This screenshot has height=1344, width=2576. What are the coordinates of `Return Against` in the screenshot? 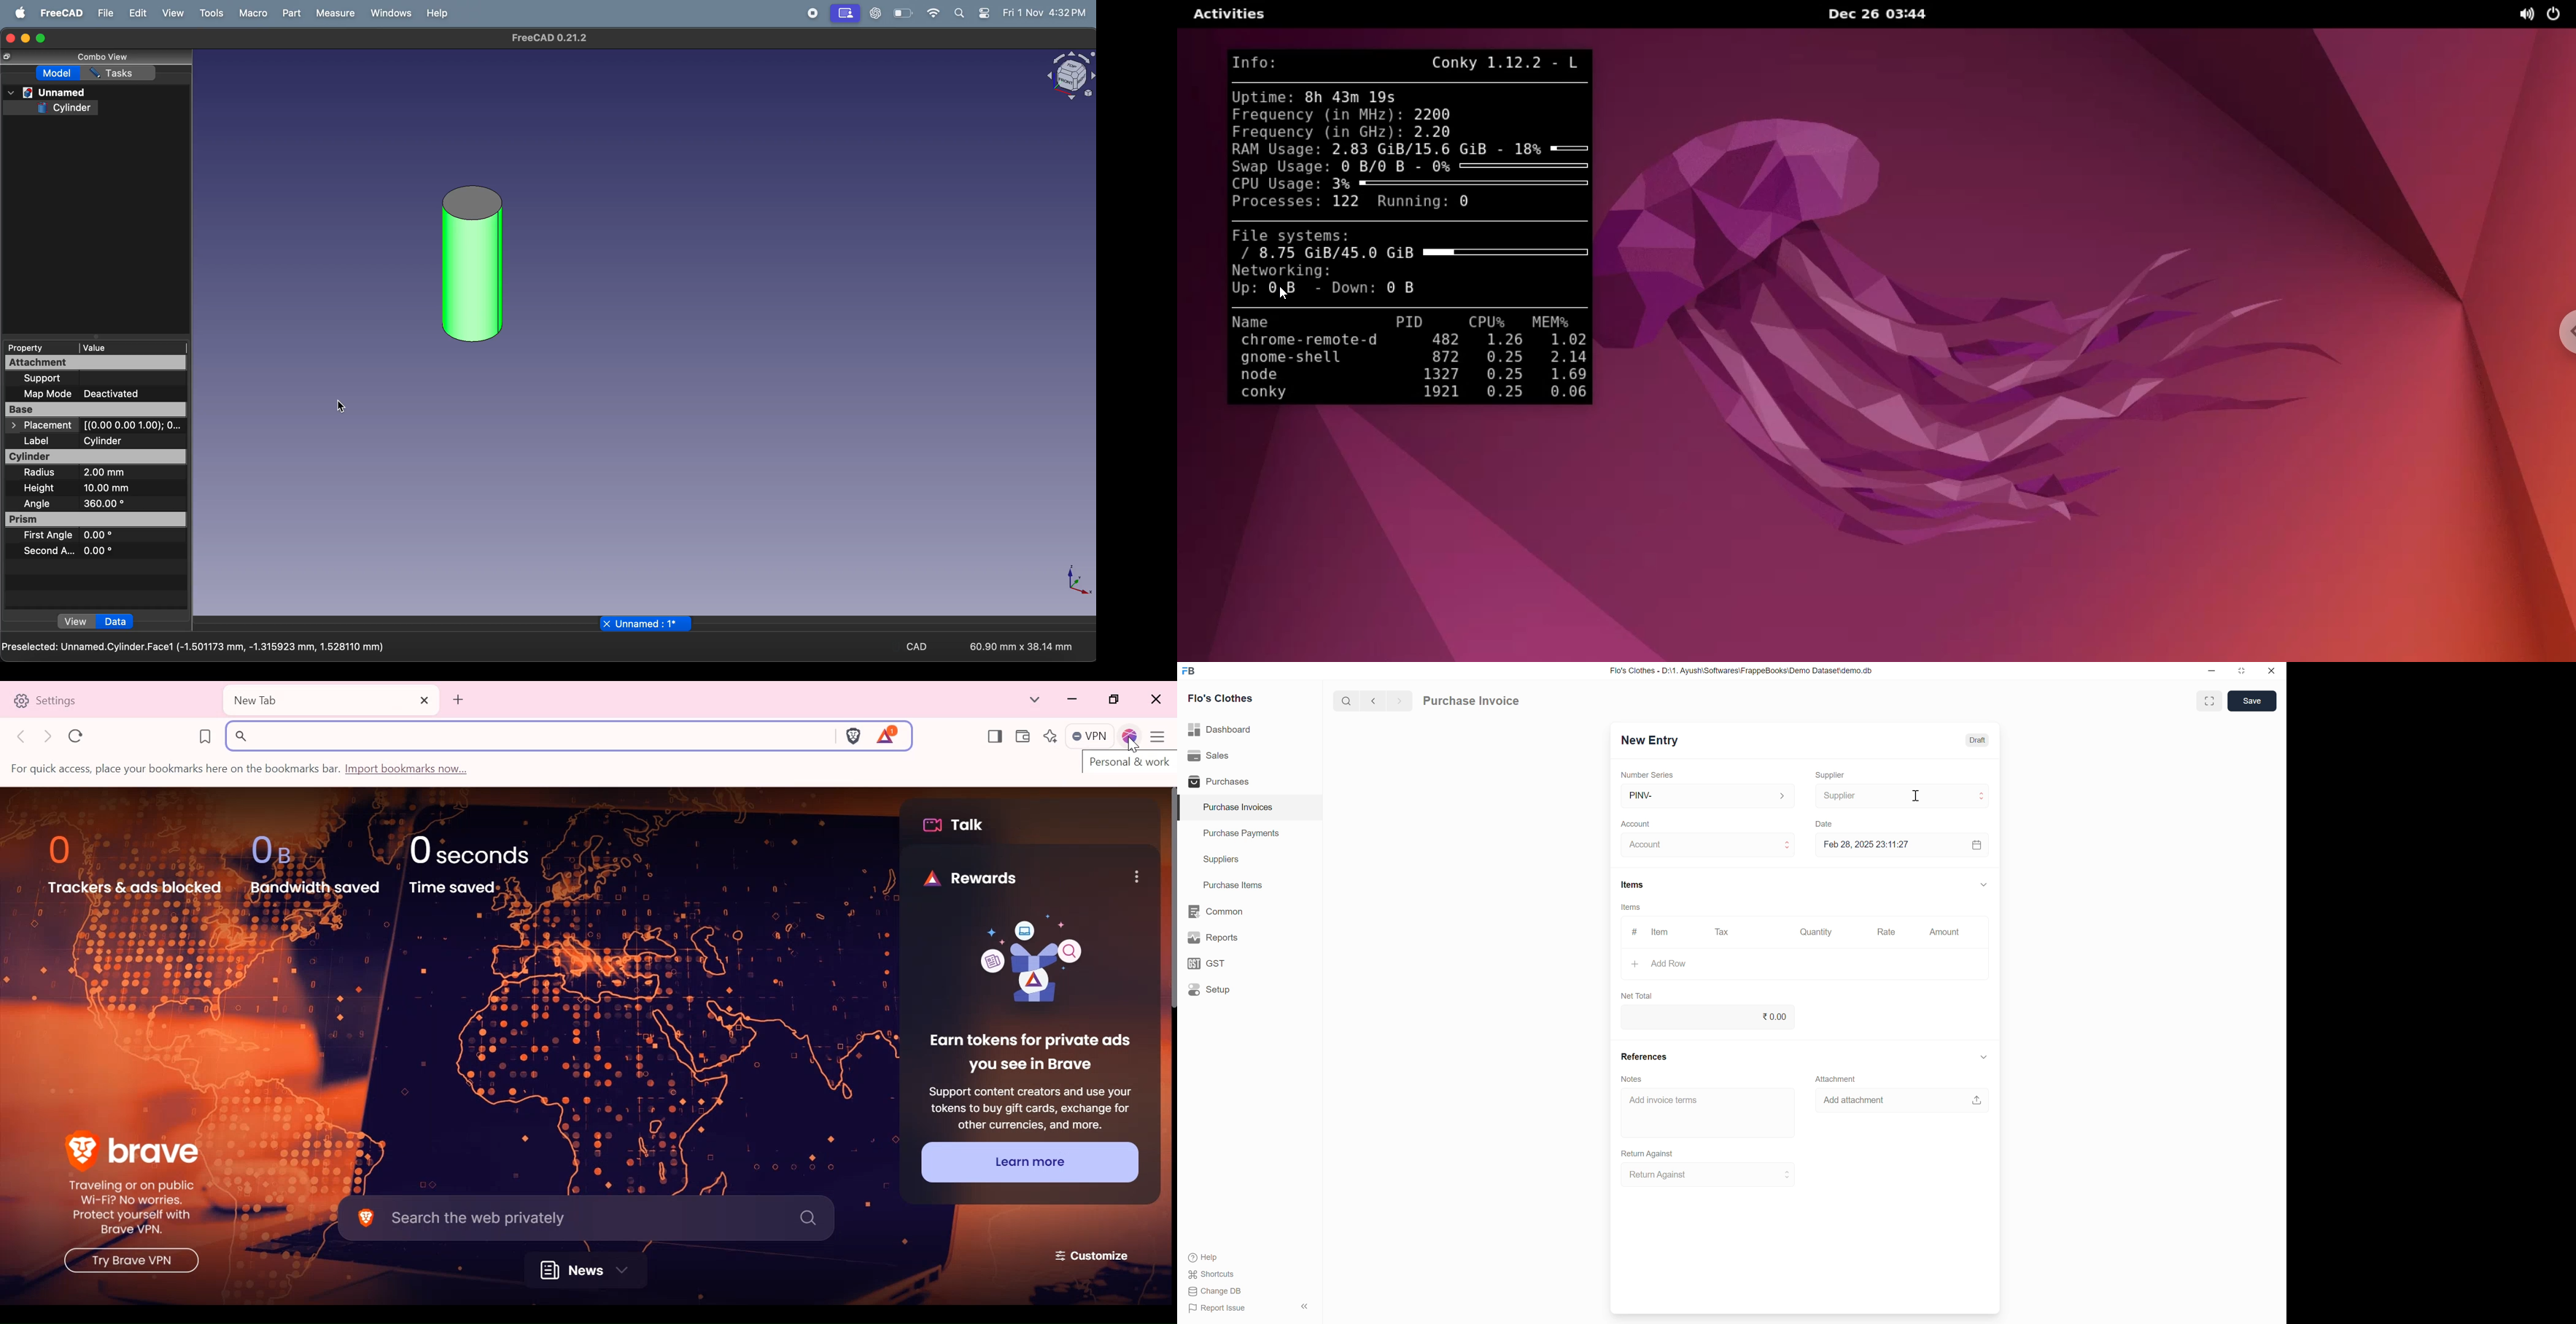 It's located at (1708, 1175).